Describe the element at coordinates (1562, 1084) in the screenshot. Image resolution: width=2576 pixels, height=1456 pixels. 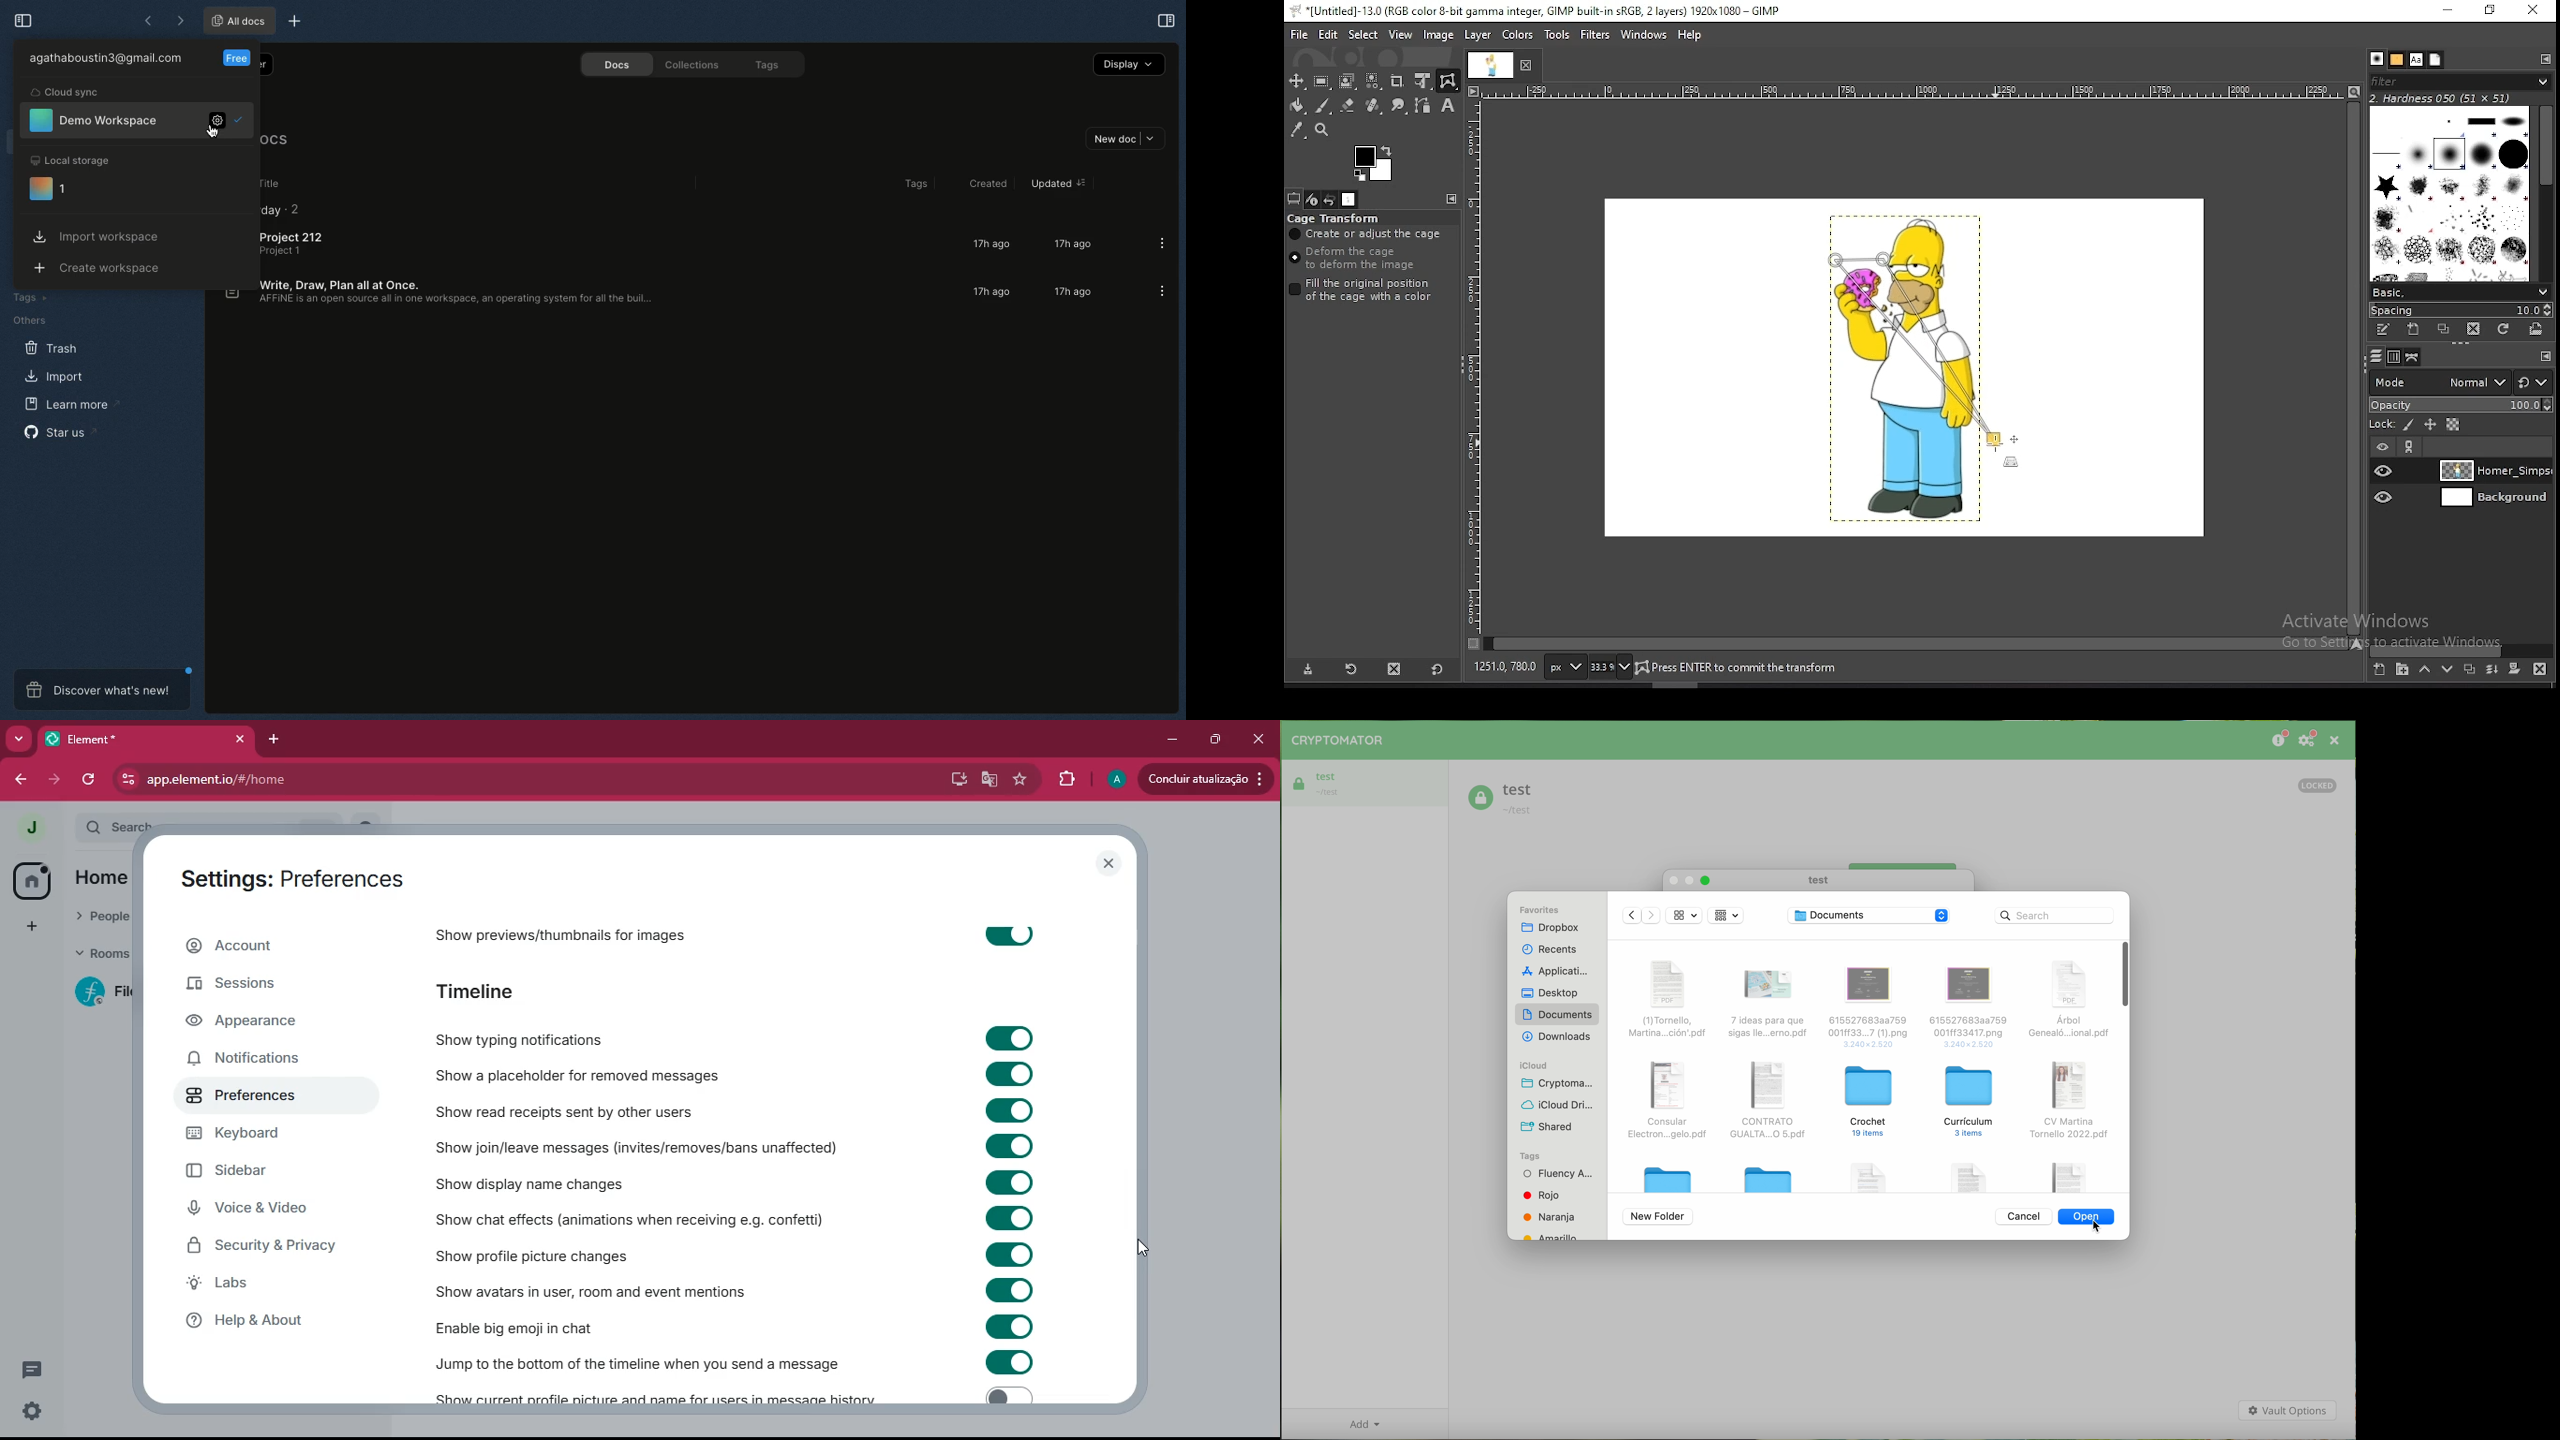
I see `cryptomator` at that location.